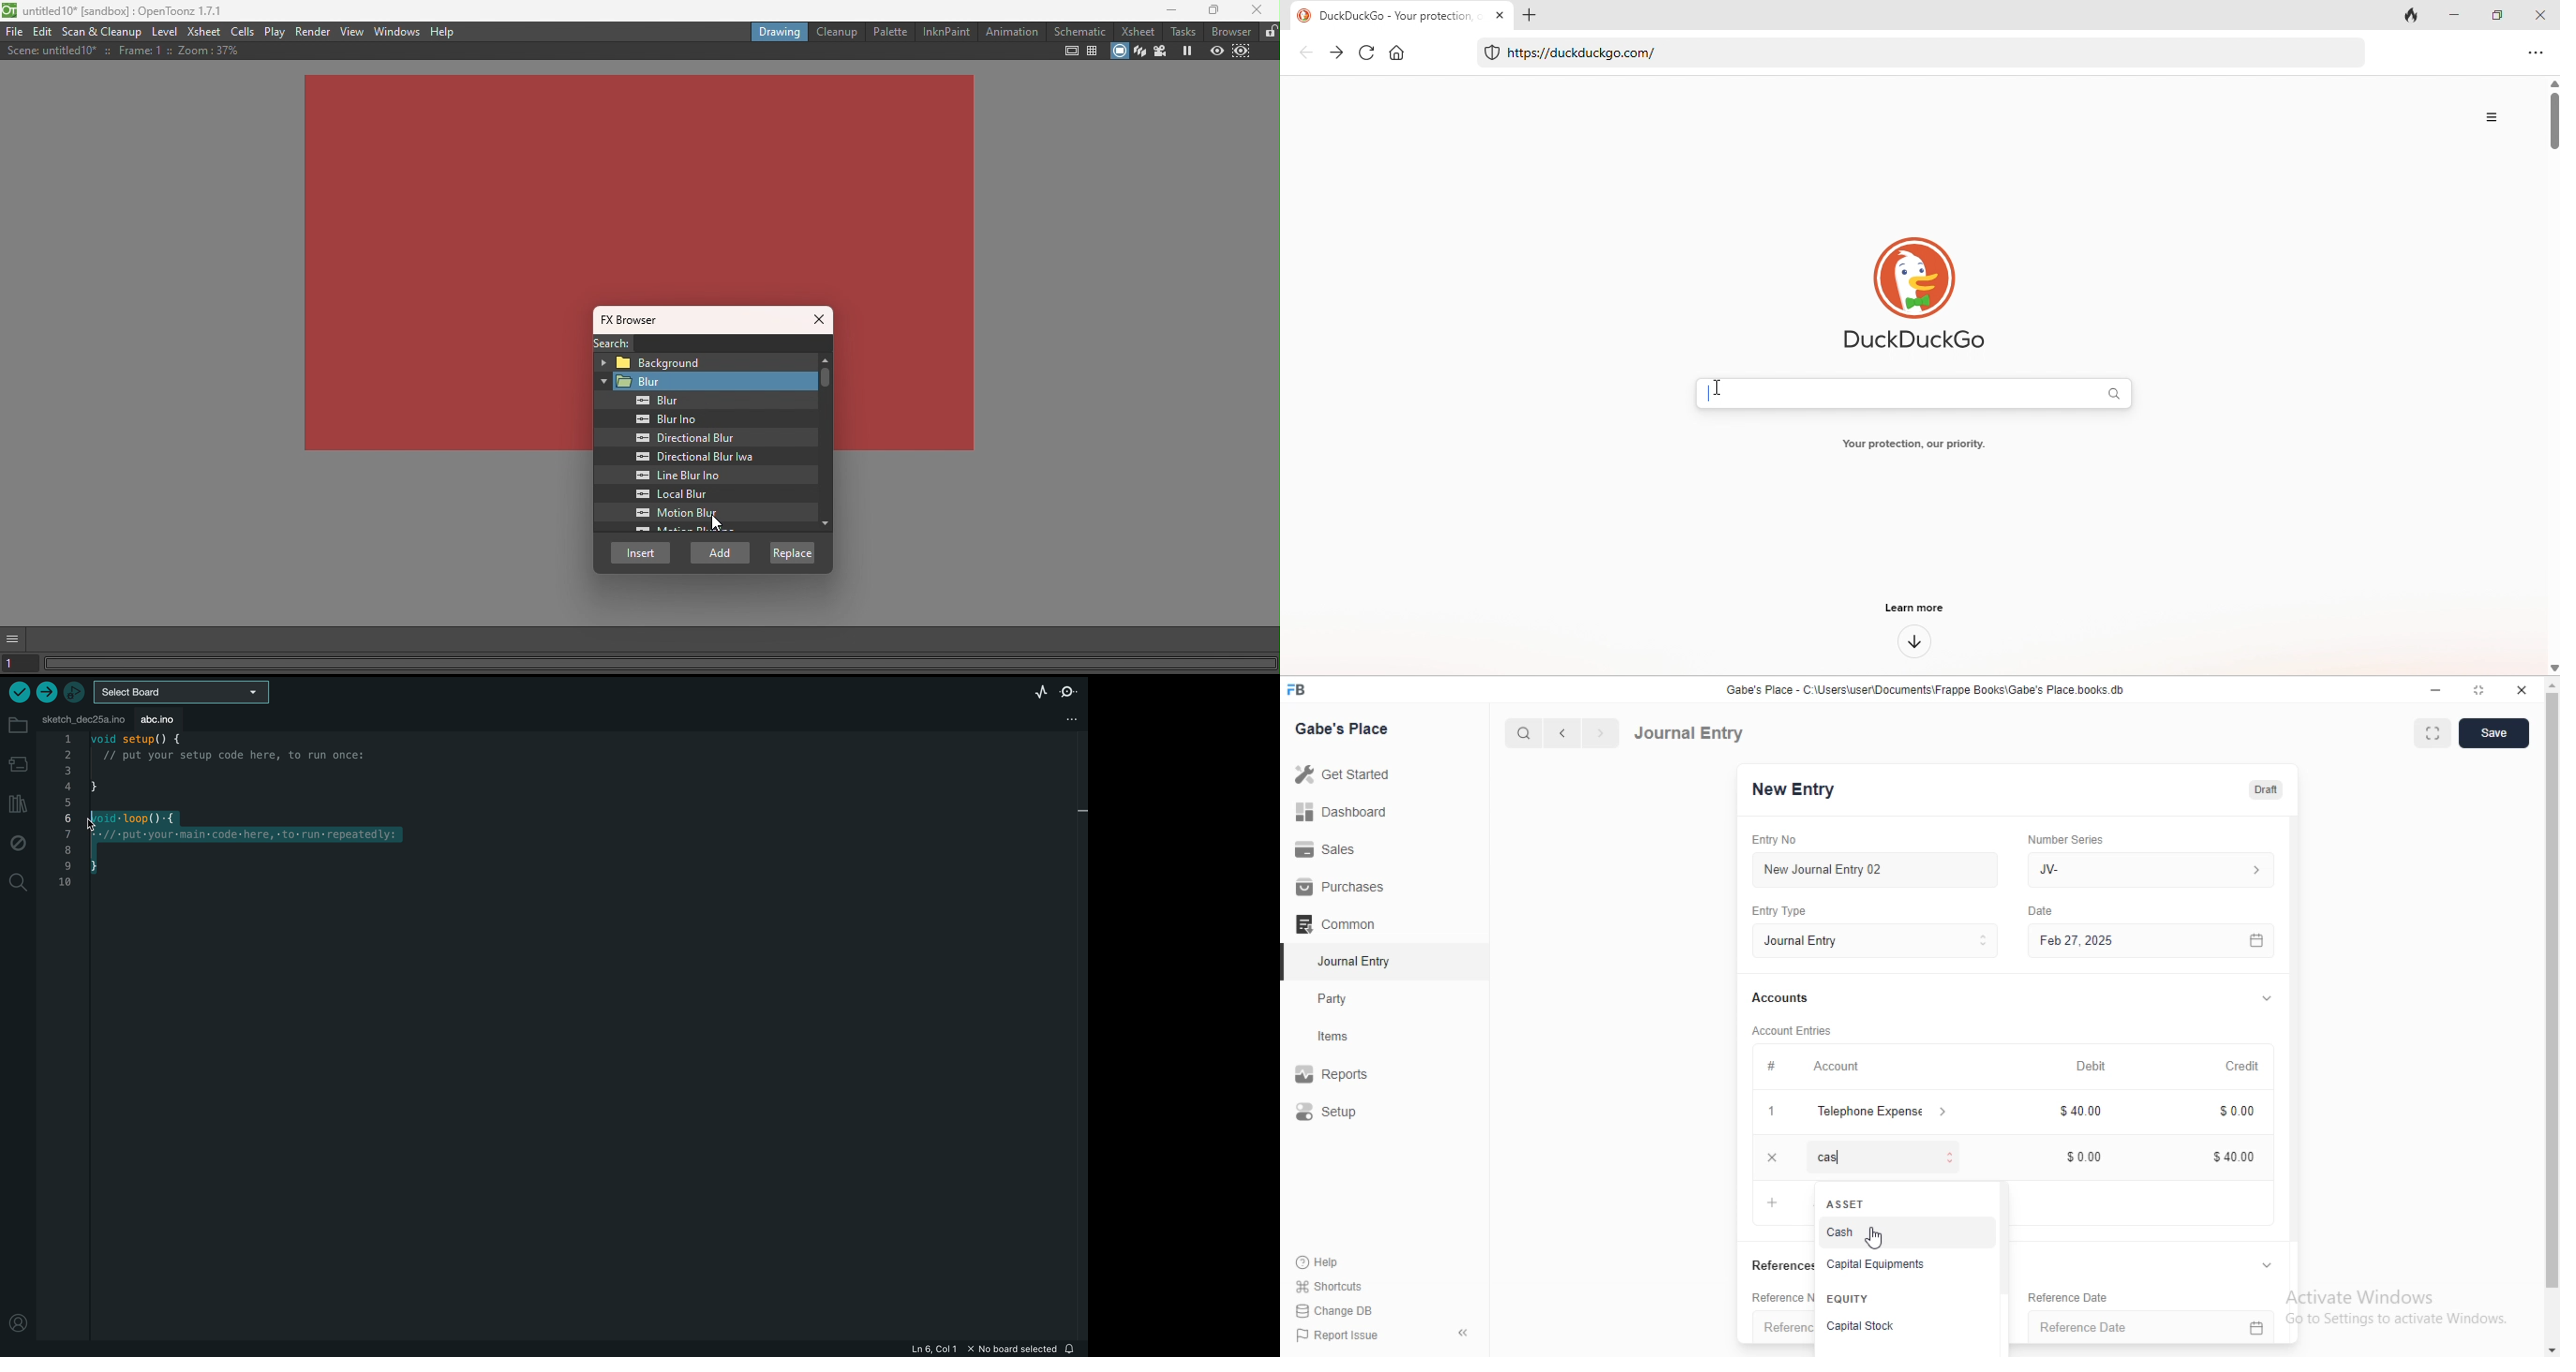 The image size is (2576, 1372). What do you see at coordinates (2431, 733) in the screenshot?
I see `Full width toggle` at bounding box center [2431, 733].